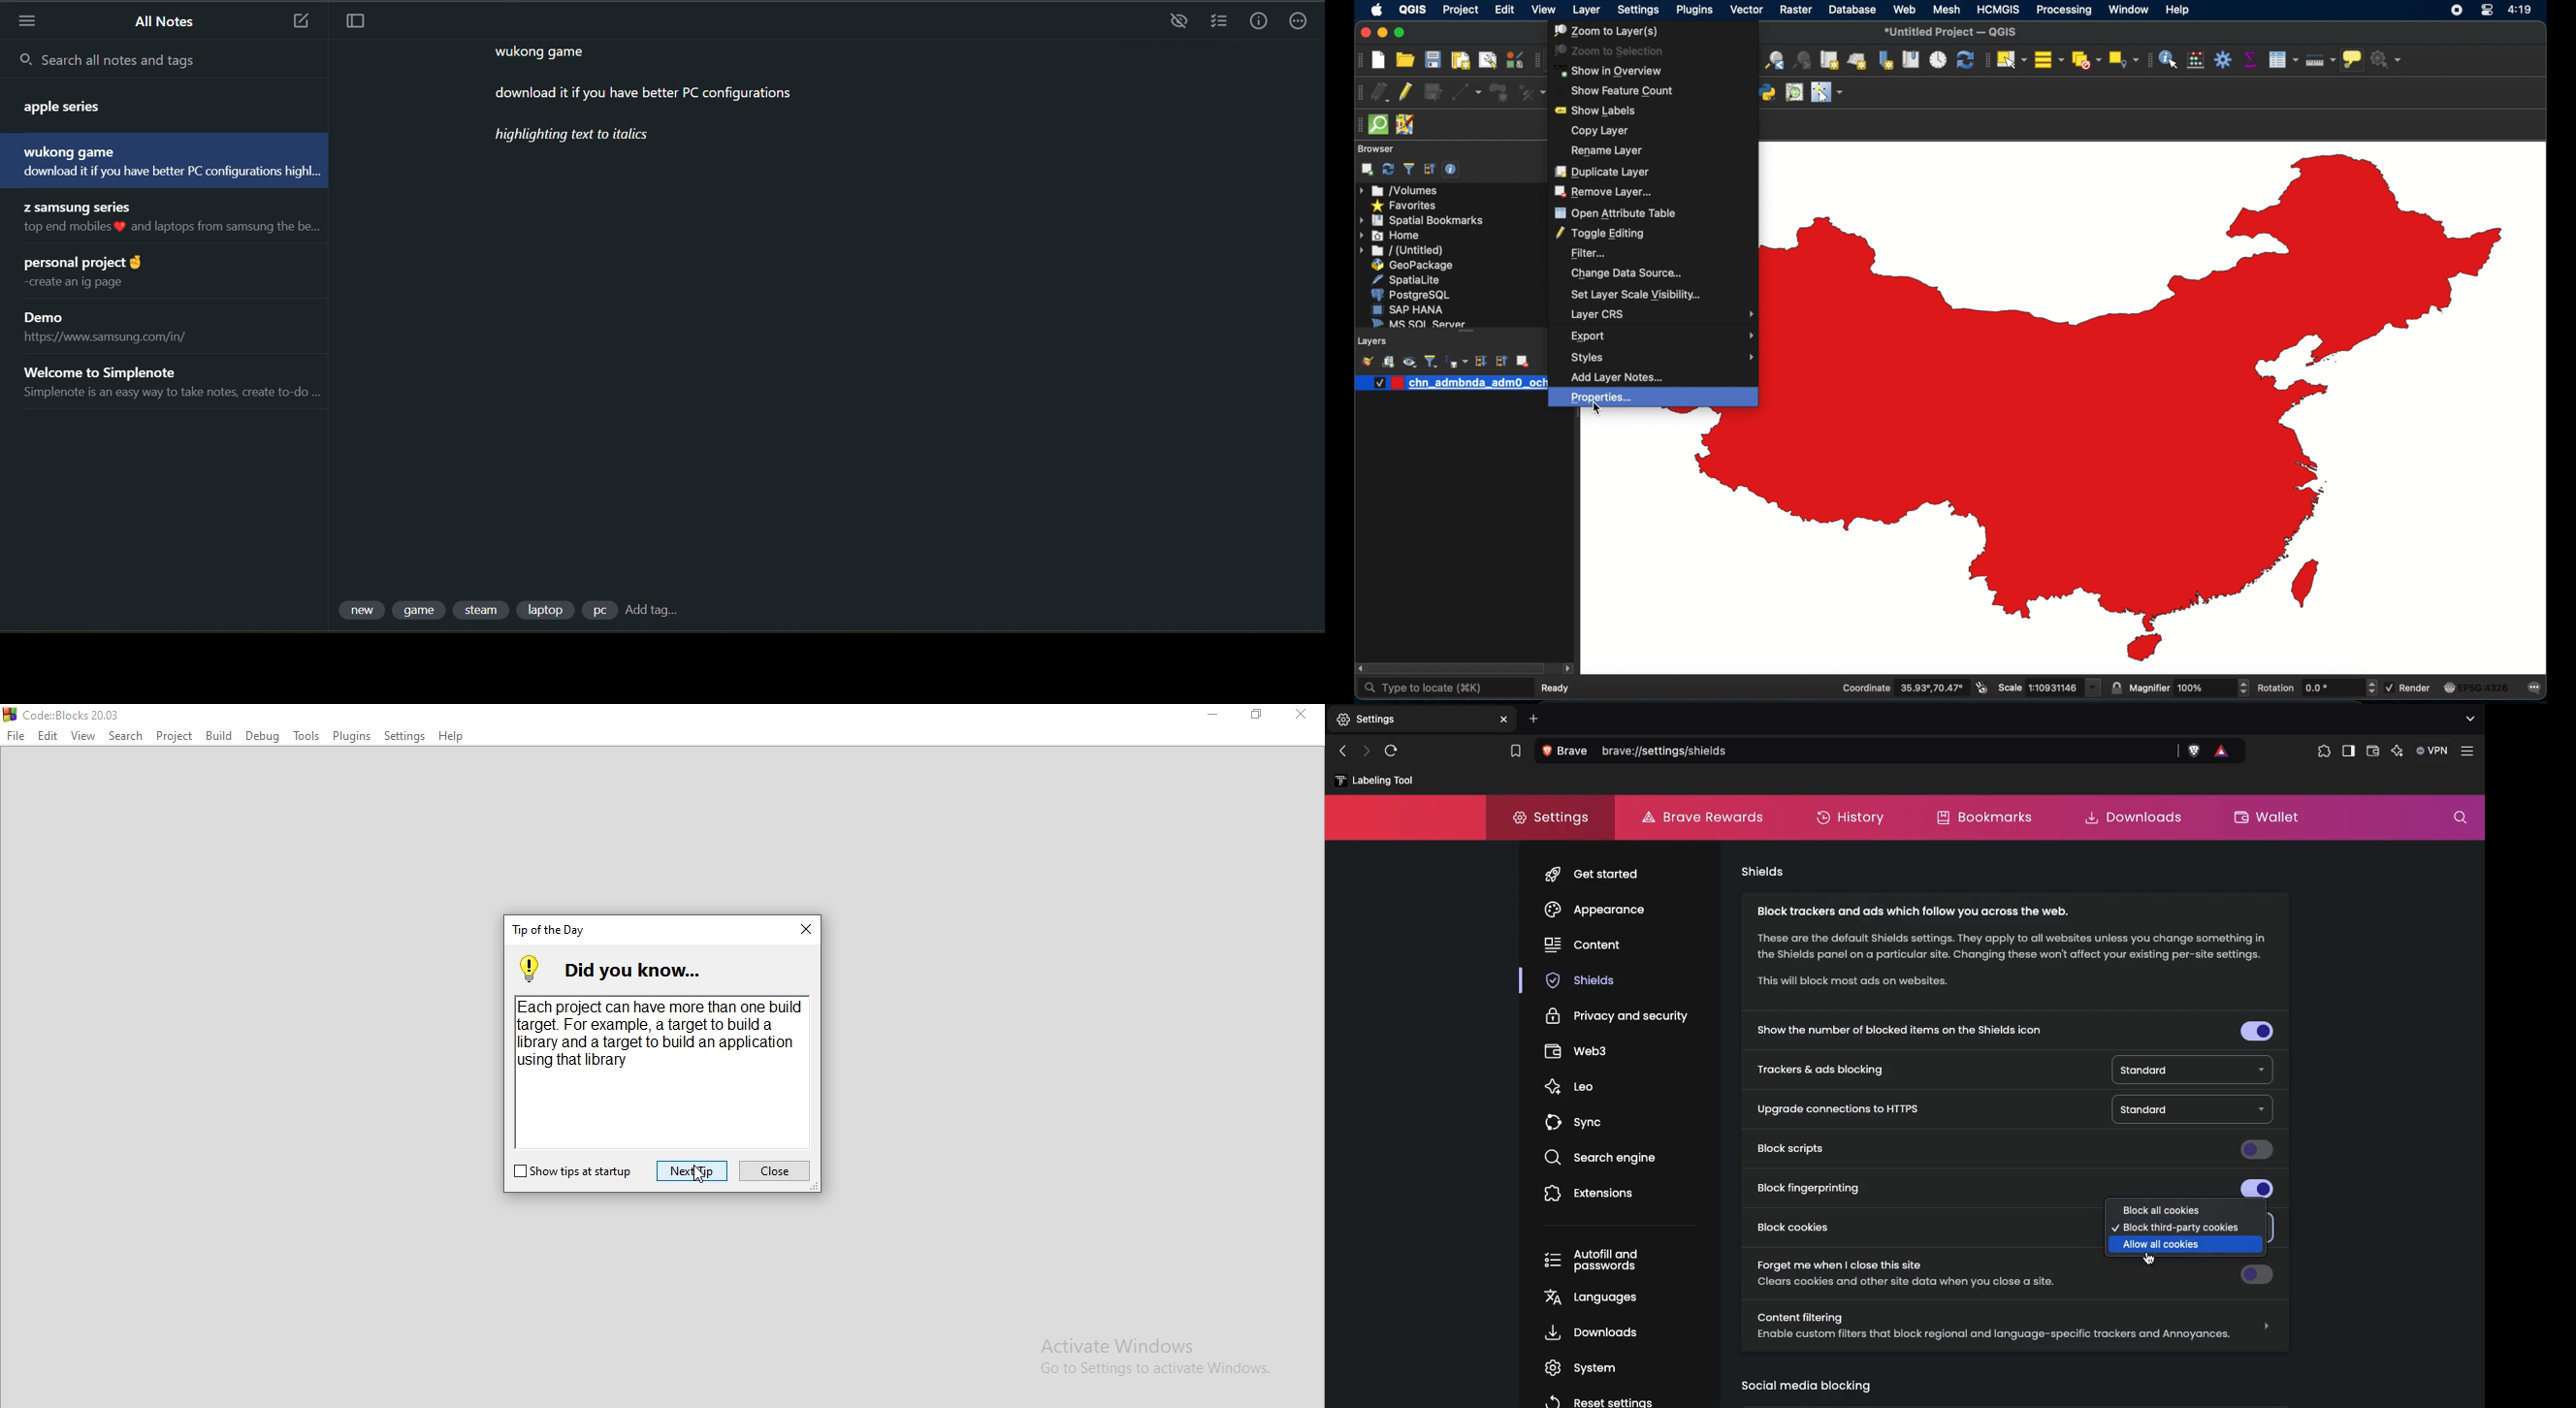 This screenshot has height=1428, width=2576. What do you see at coordinates (651, 613) in the screenshot?
I see `add tag` at bounding box center [651, 613].